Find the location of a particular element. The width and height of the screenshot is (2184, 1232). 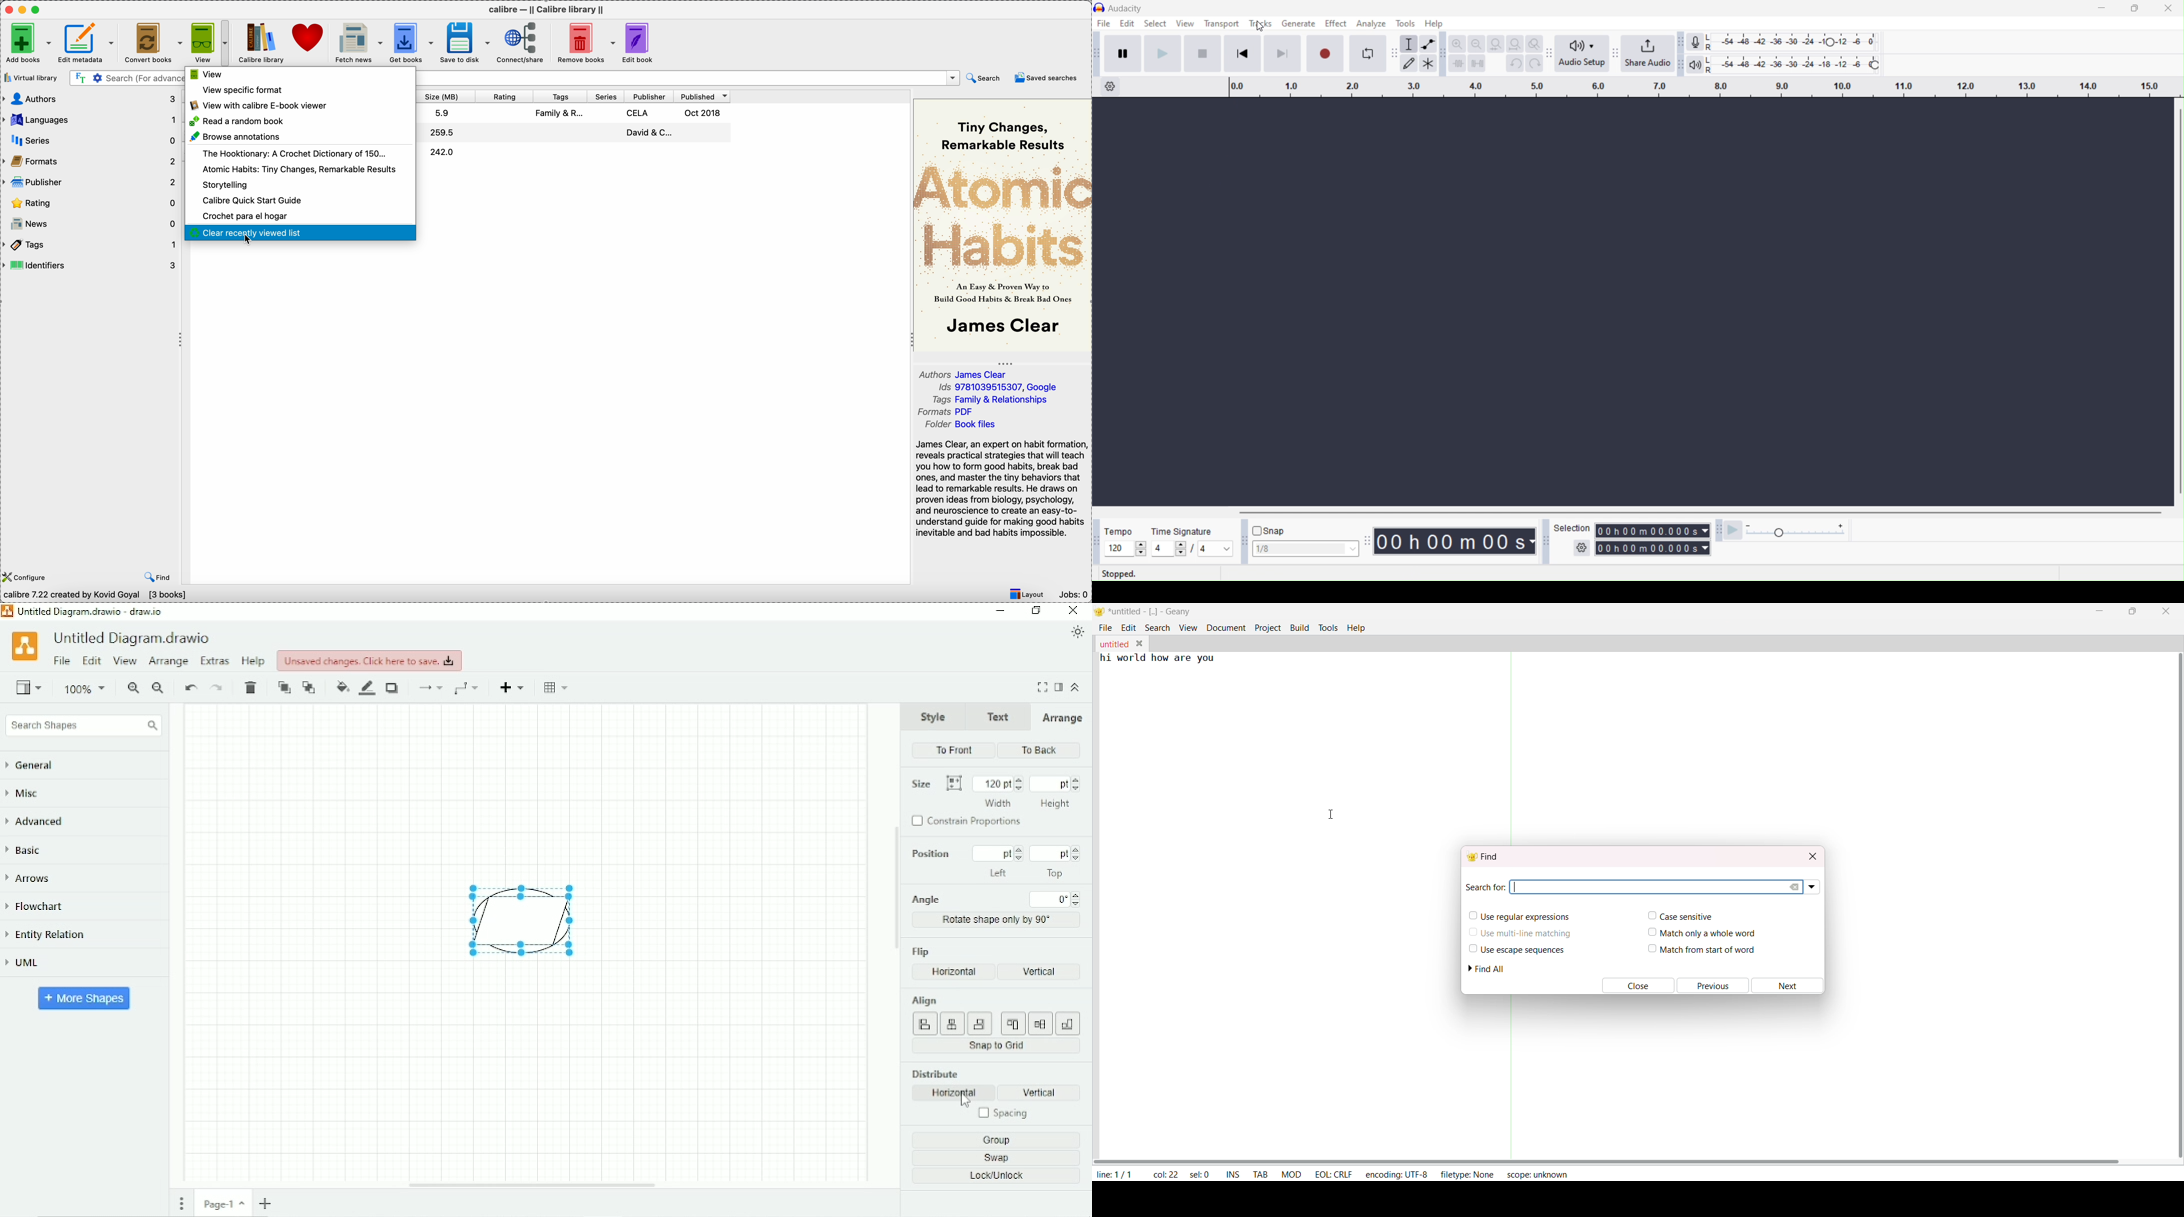

Zoom in is located at coordinates (133, 689).